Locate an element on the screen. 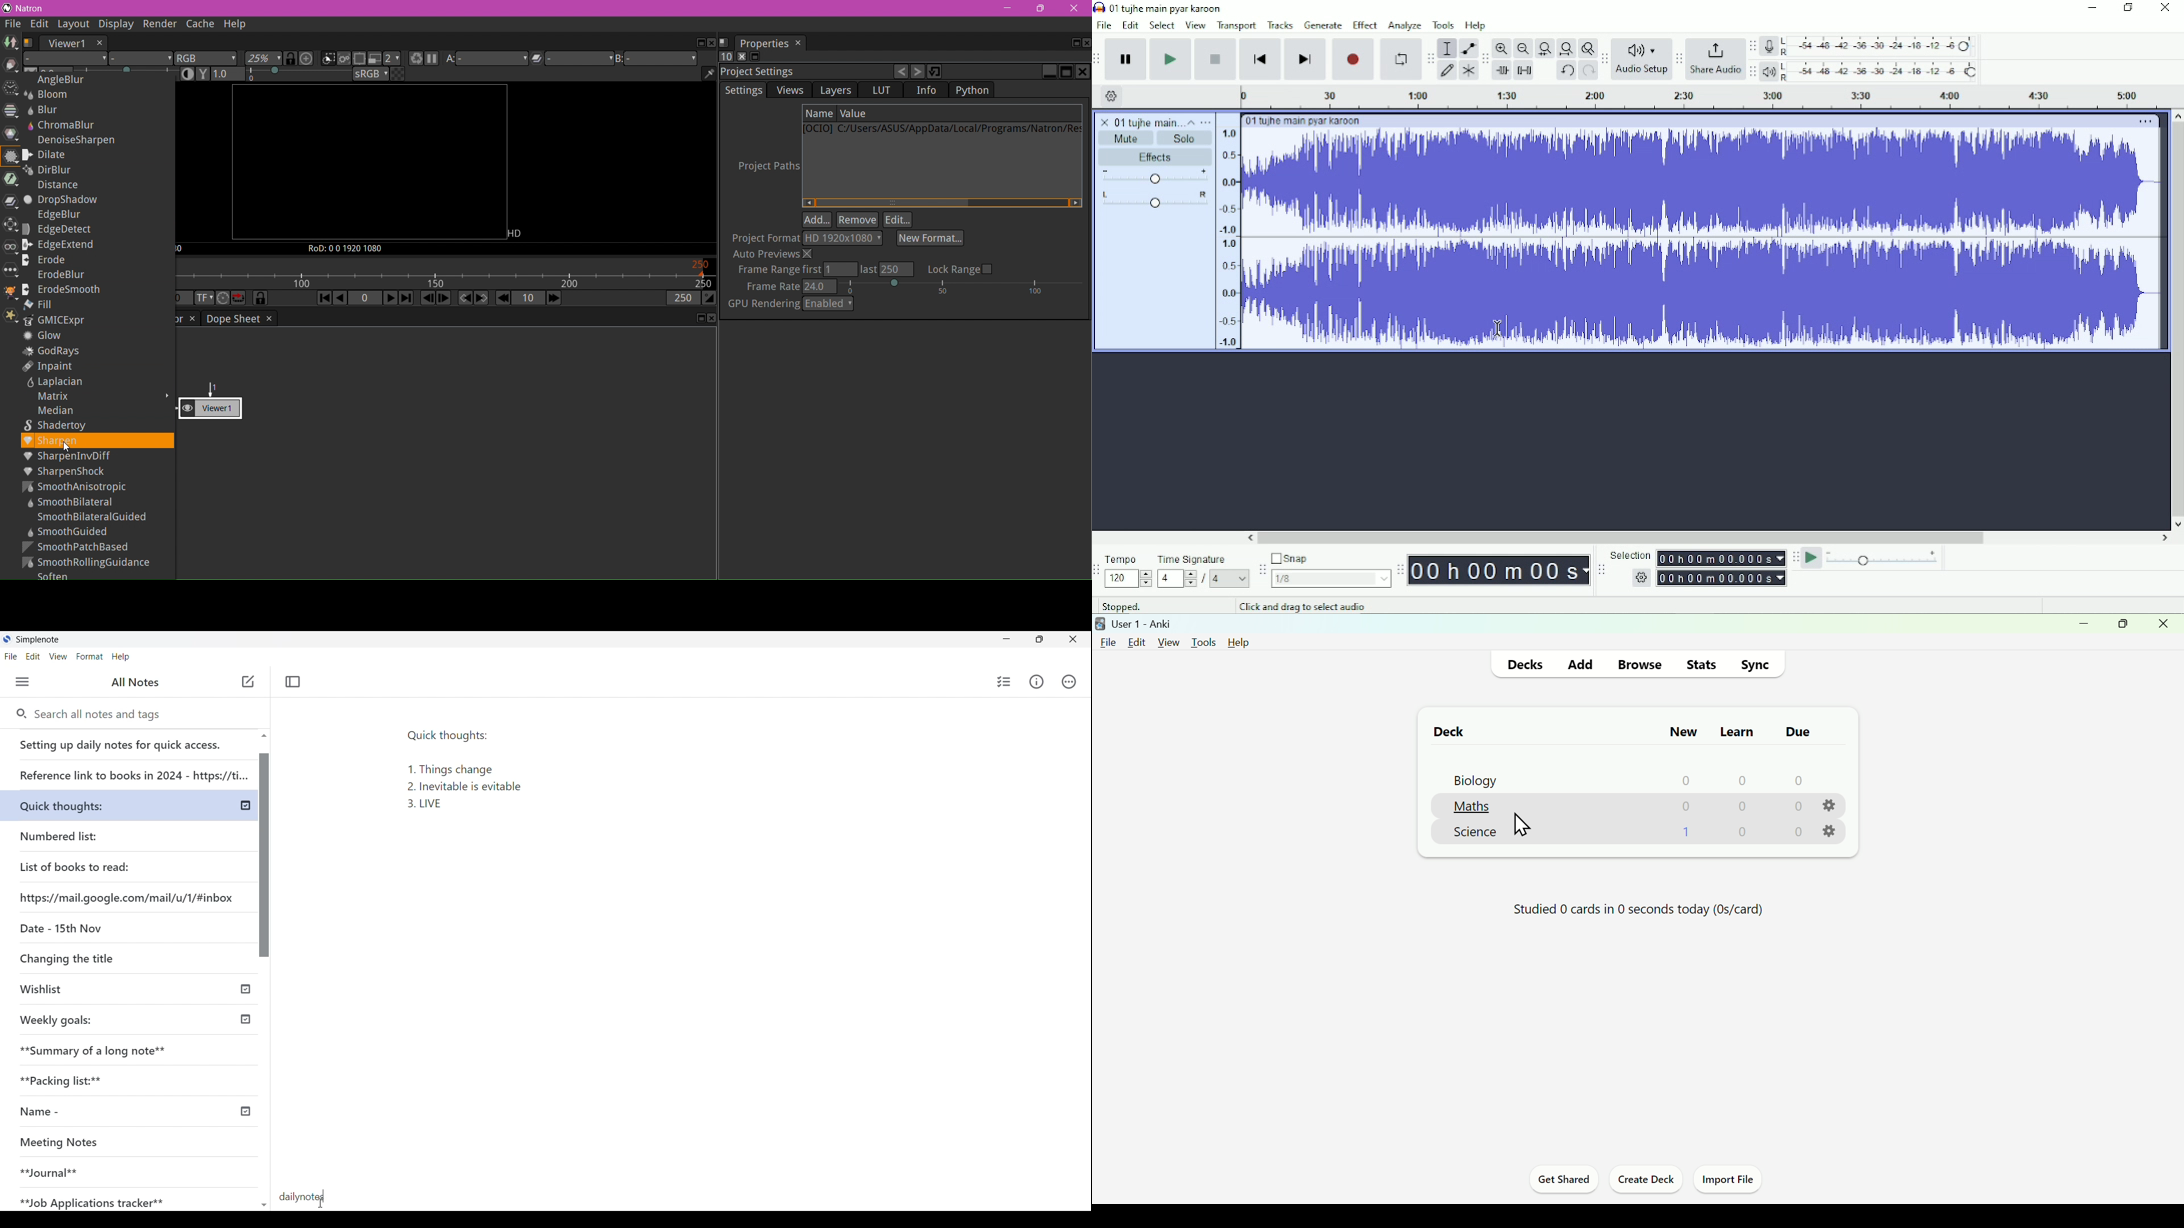 The width and height of the screenshot is (2184, 1232). Horizontal scrollbar is located at coordinates (1707, 539).